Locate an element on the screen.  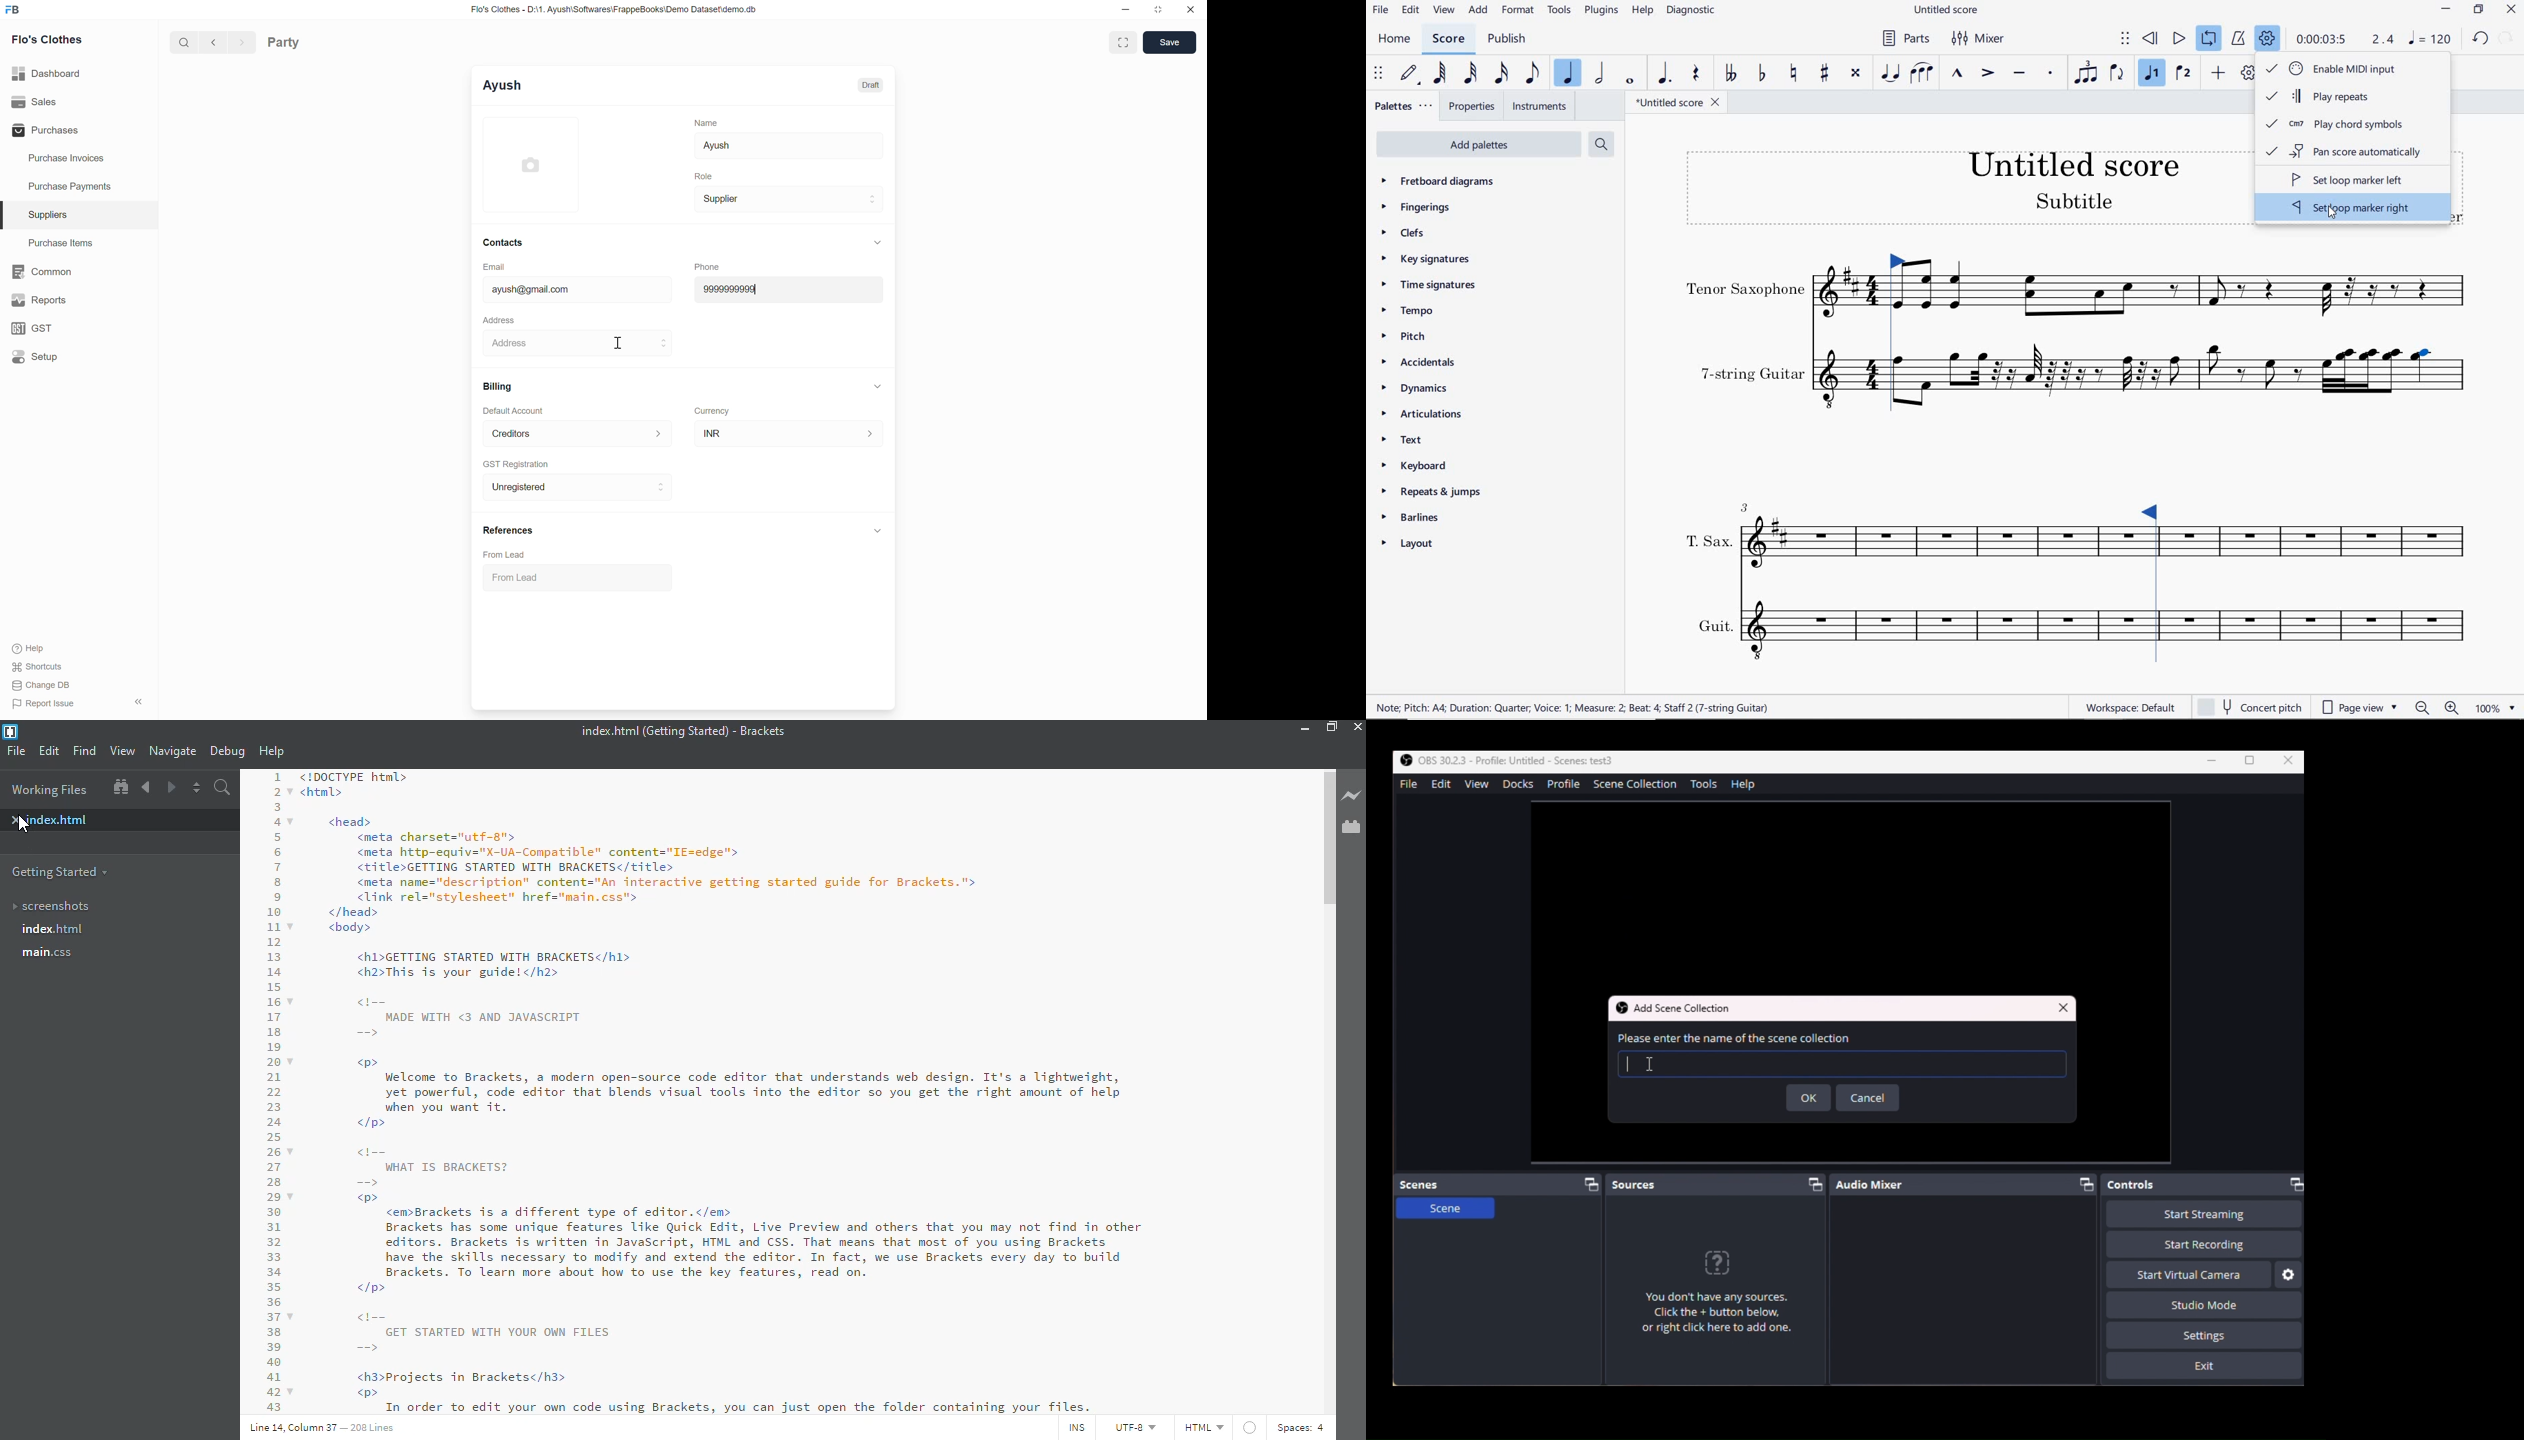
Save is located at coordinates (1170, 42).